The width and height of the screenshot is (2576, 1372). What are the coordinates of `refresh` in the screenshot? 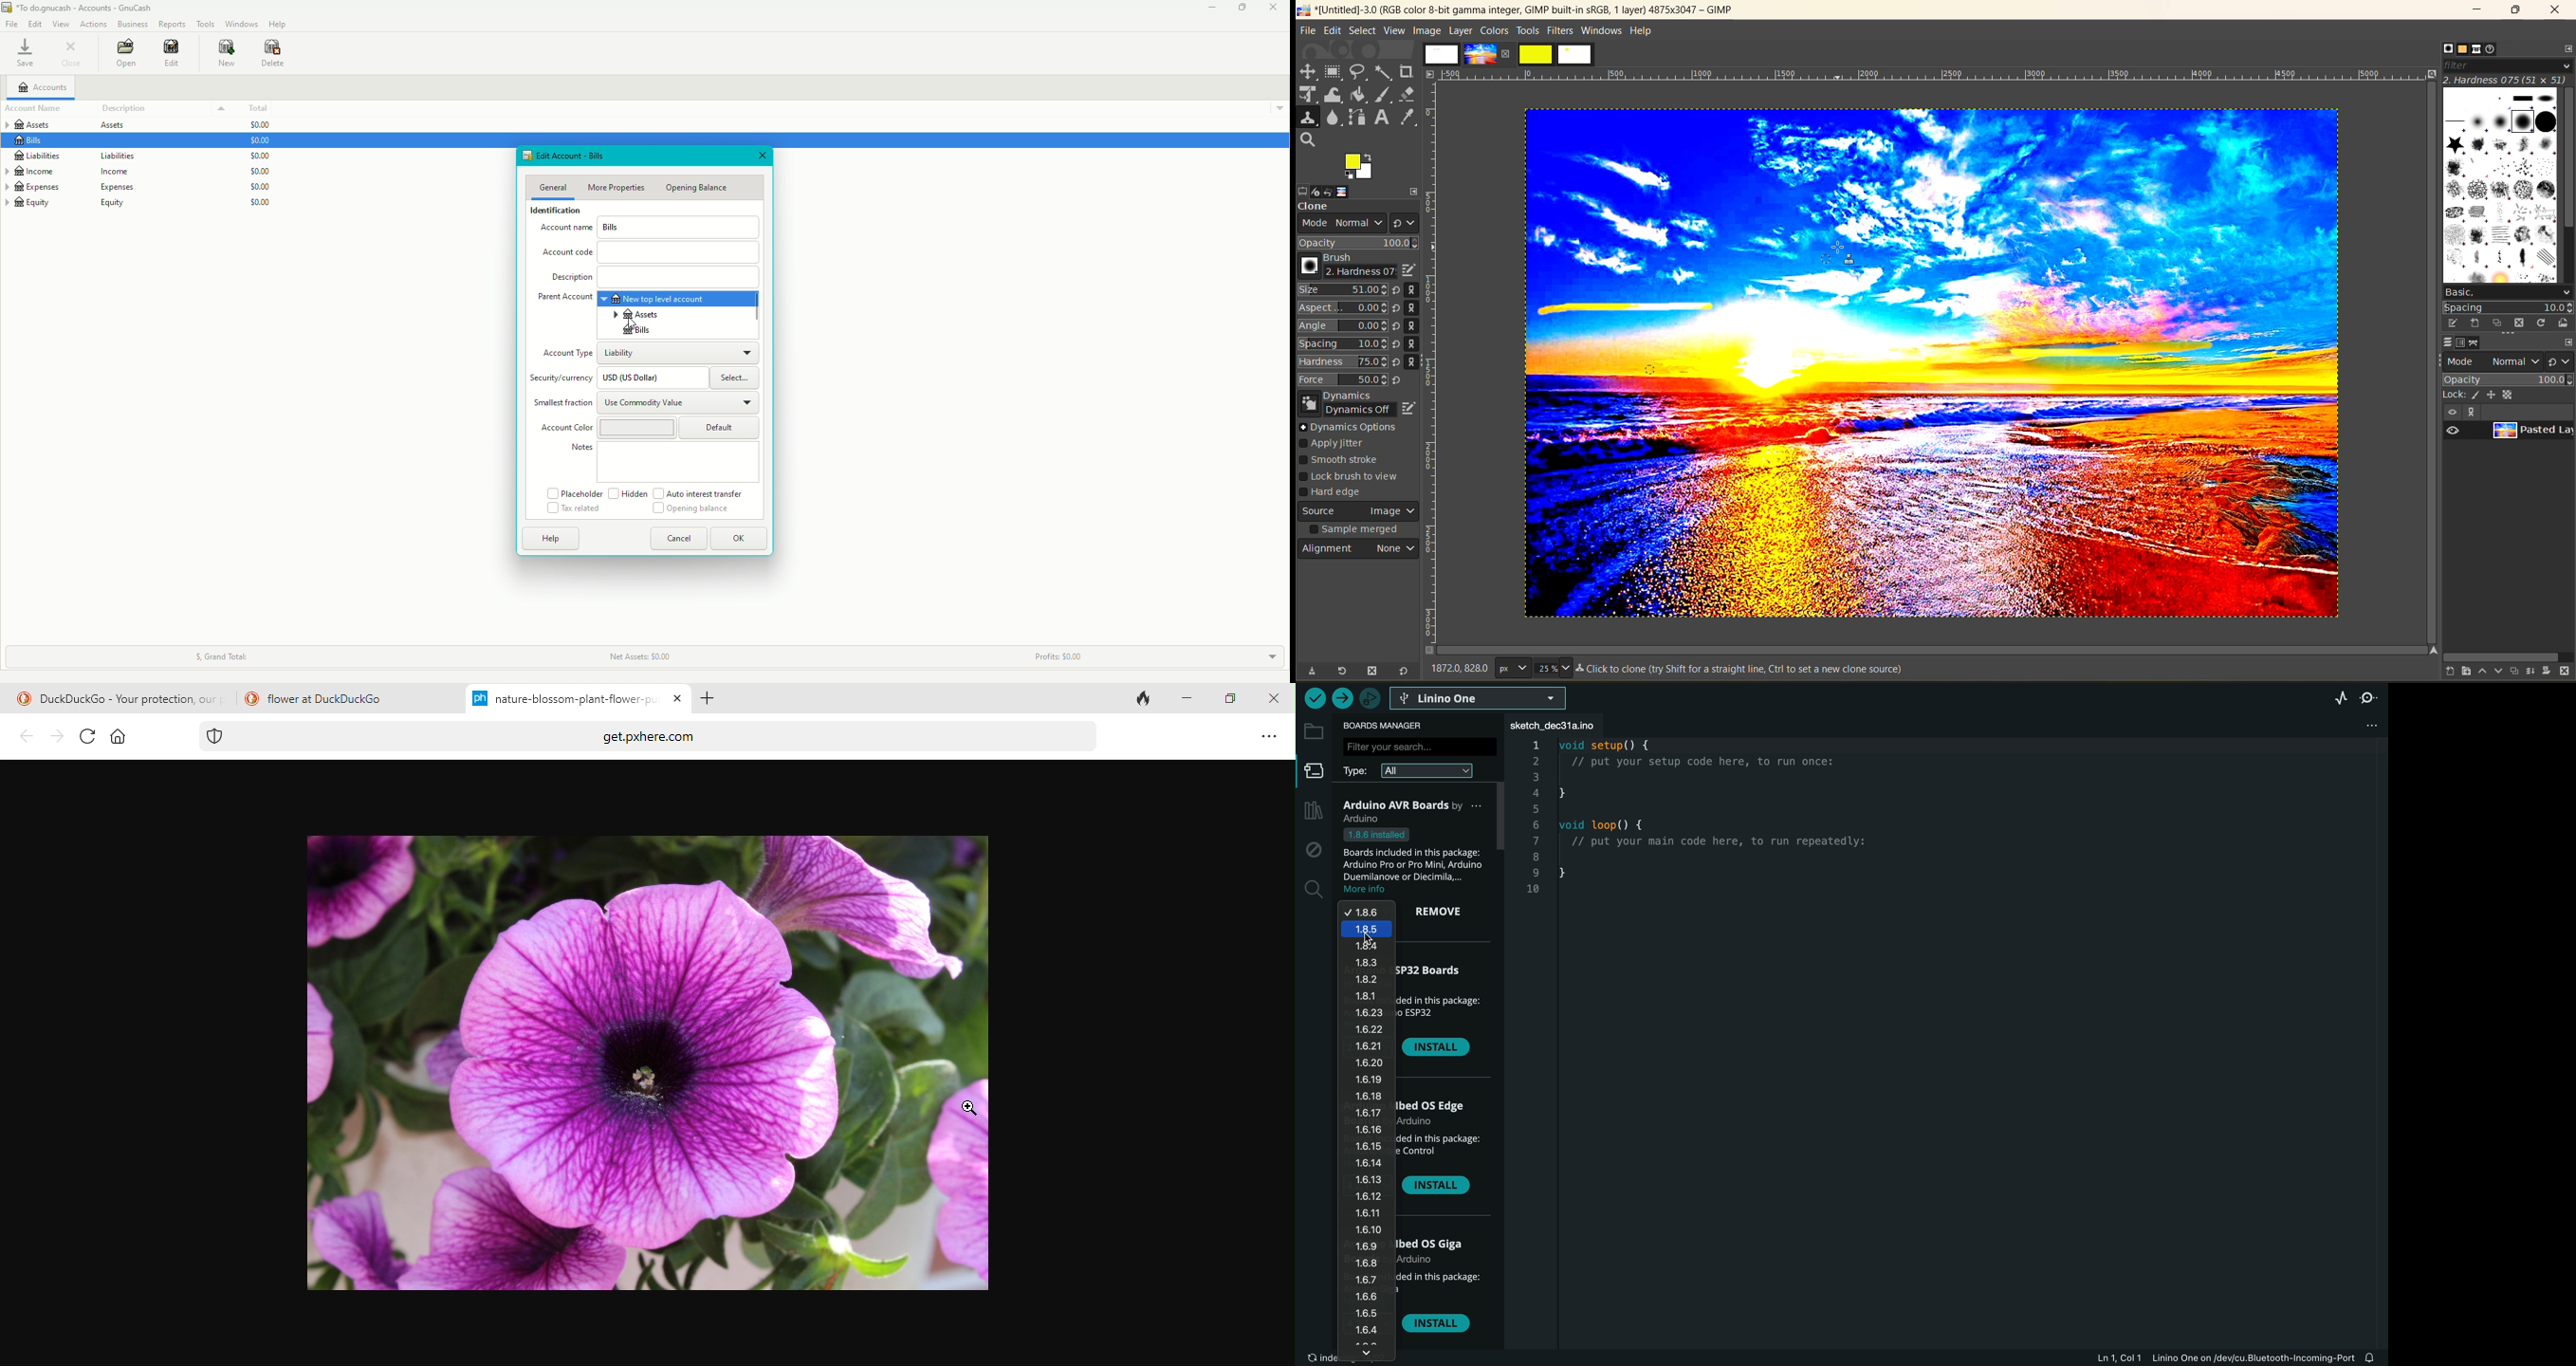 It's located at (84, 736).